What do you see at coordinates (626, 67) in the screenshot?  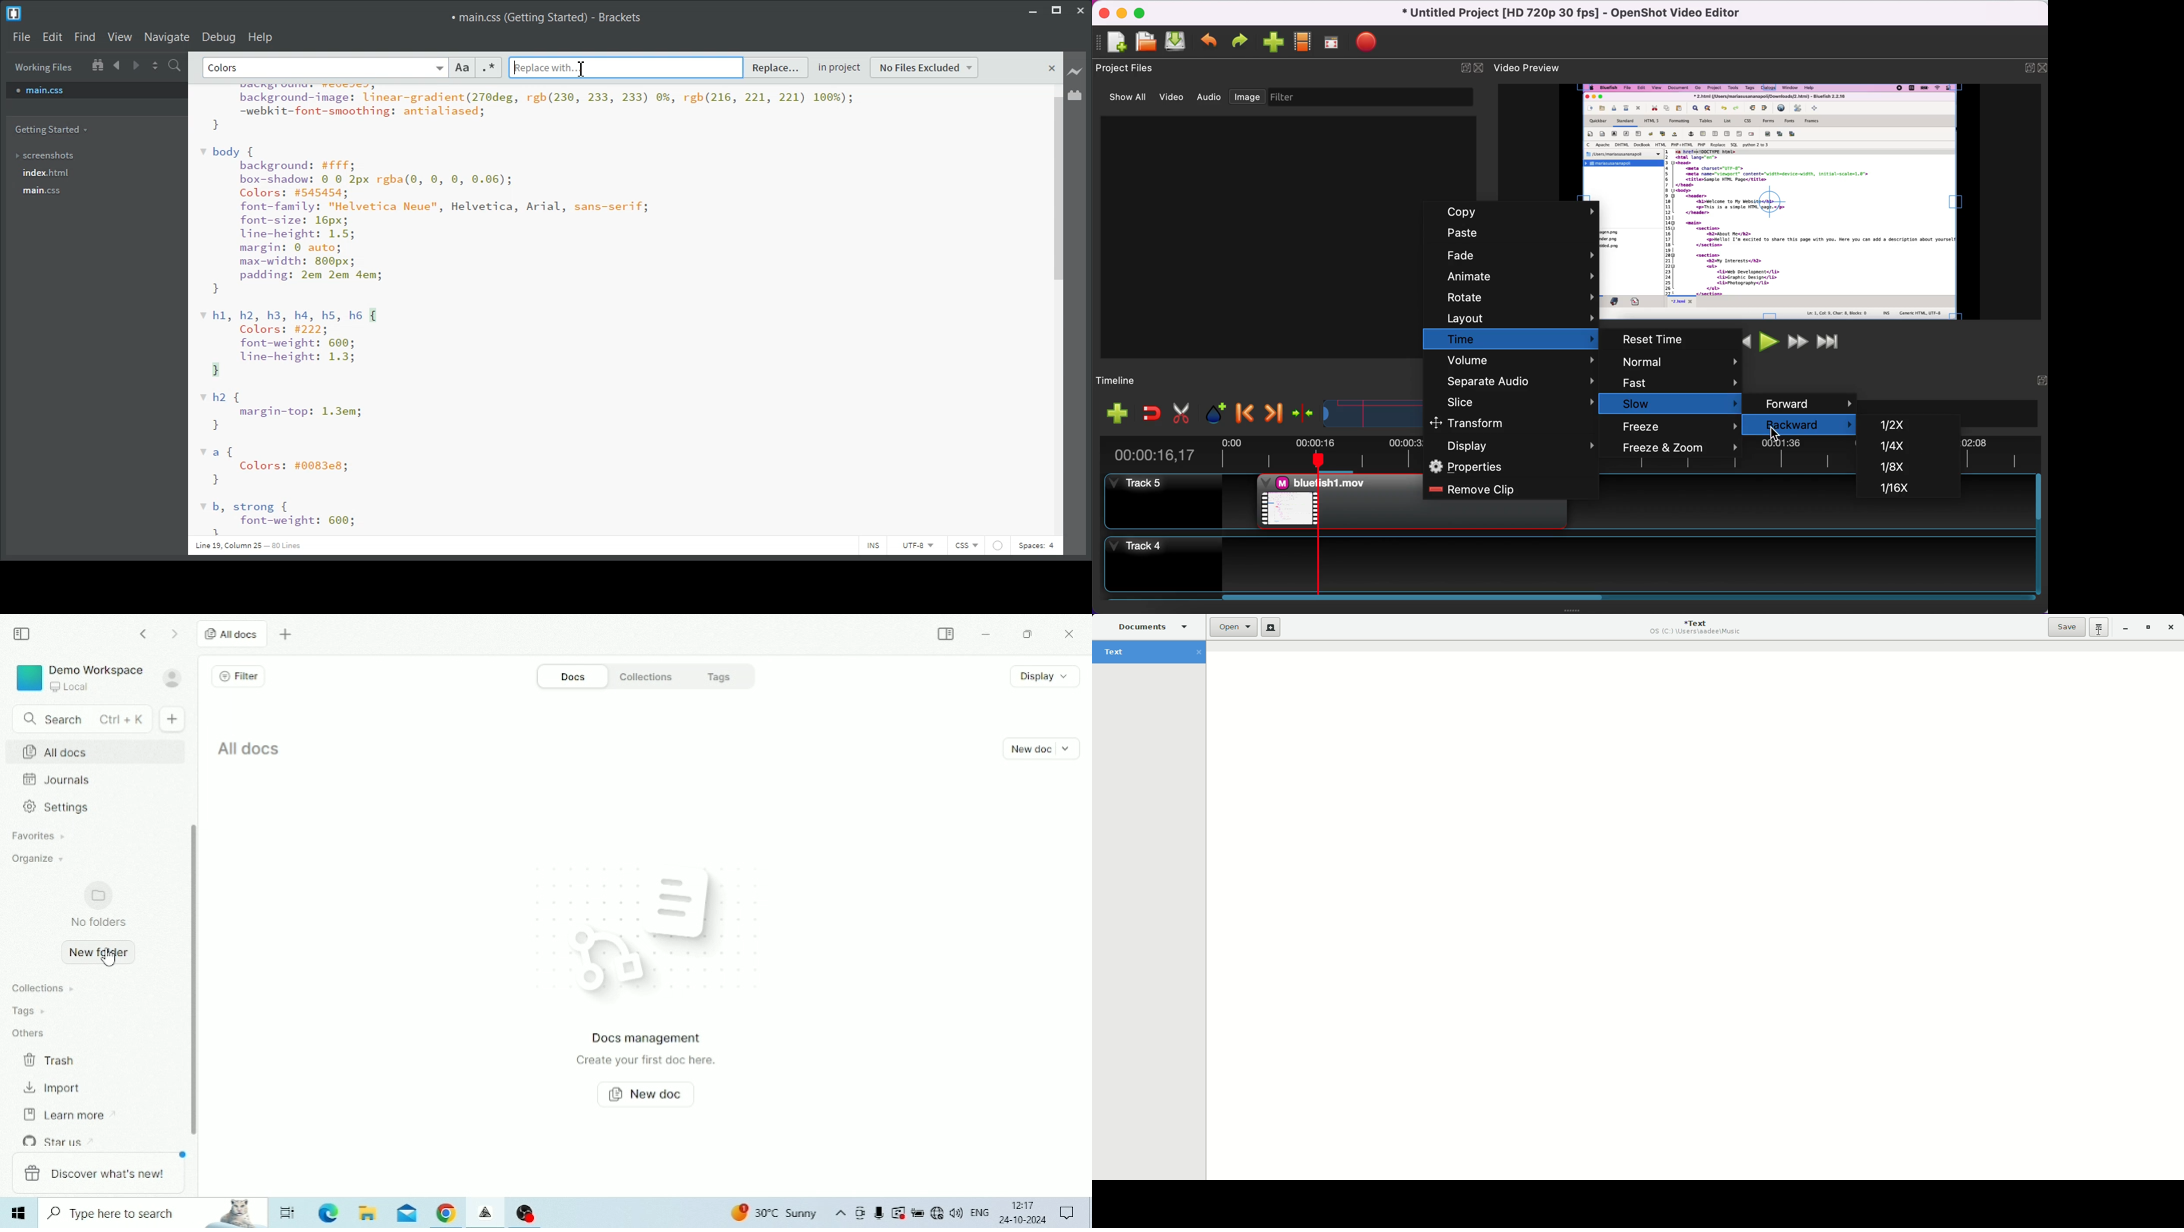 I see `Replace with typing window` at bounding box center [626, 67].